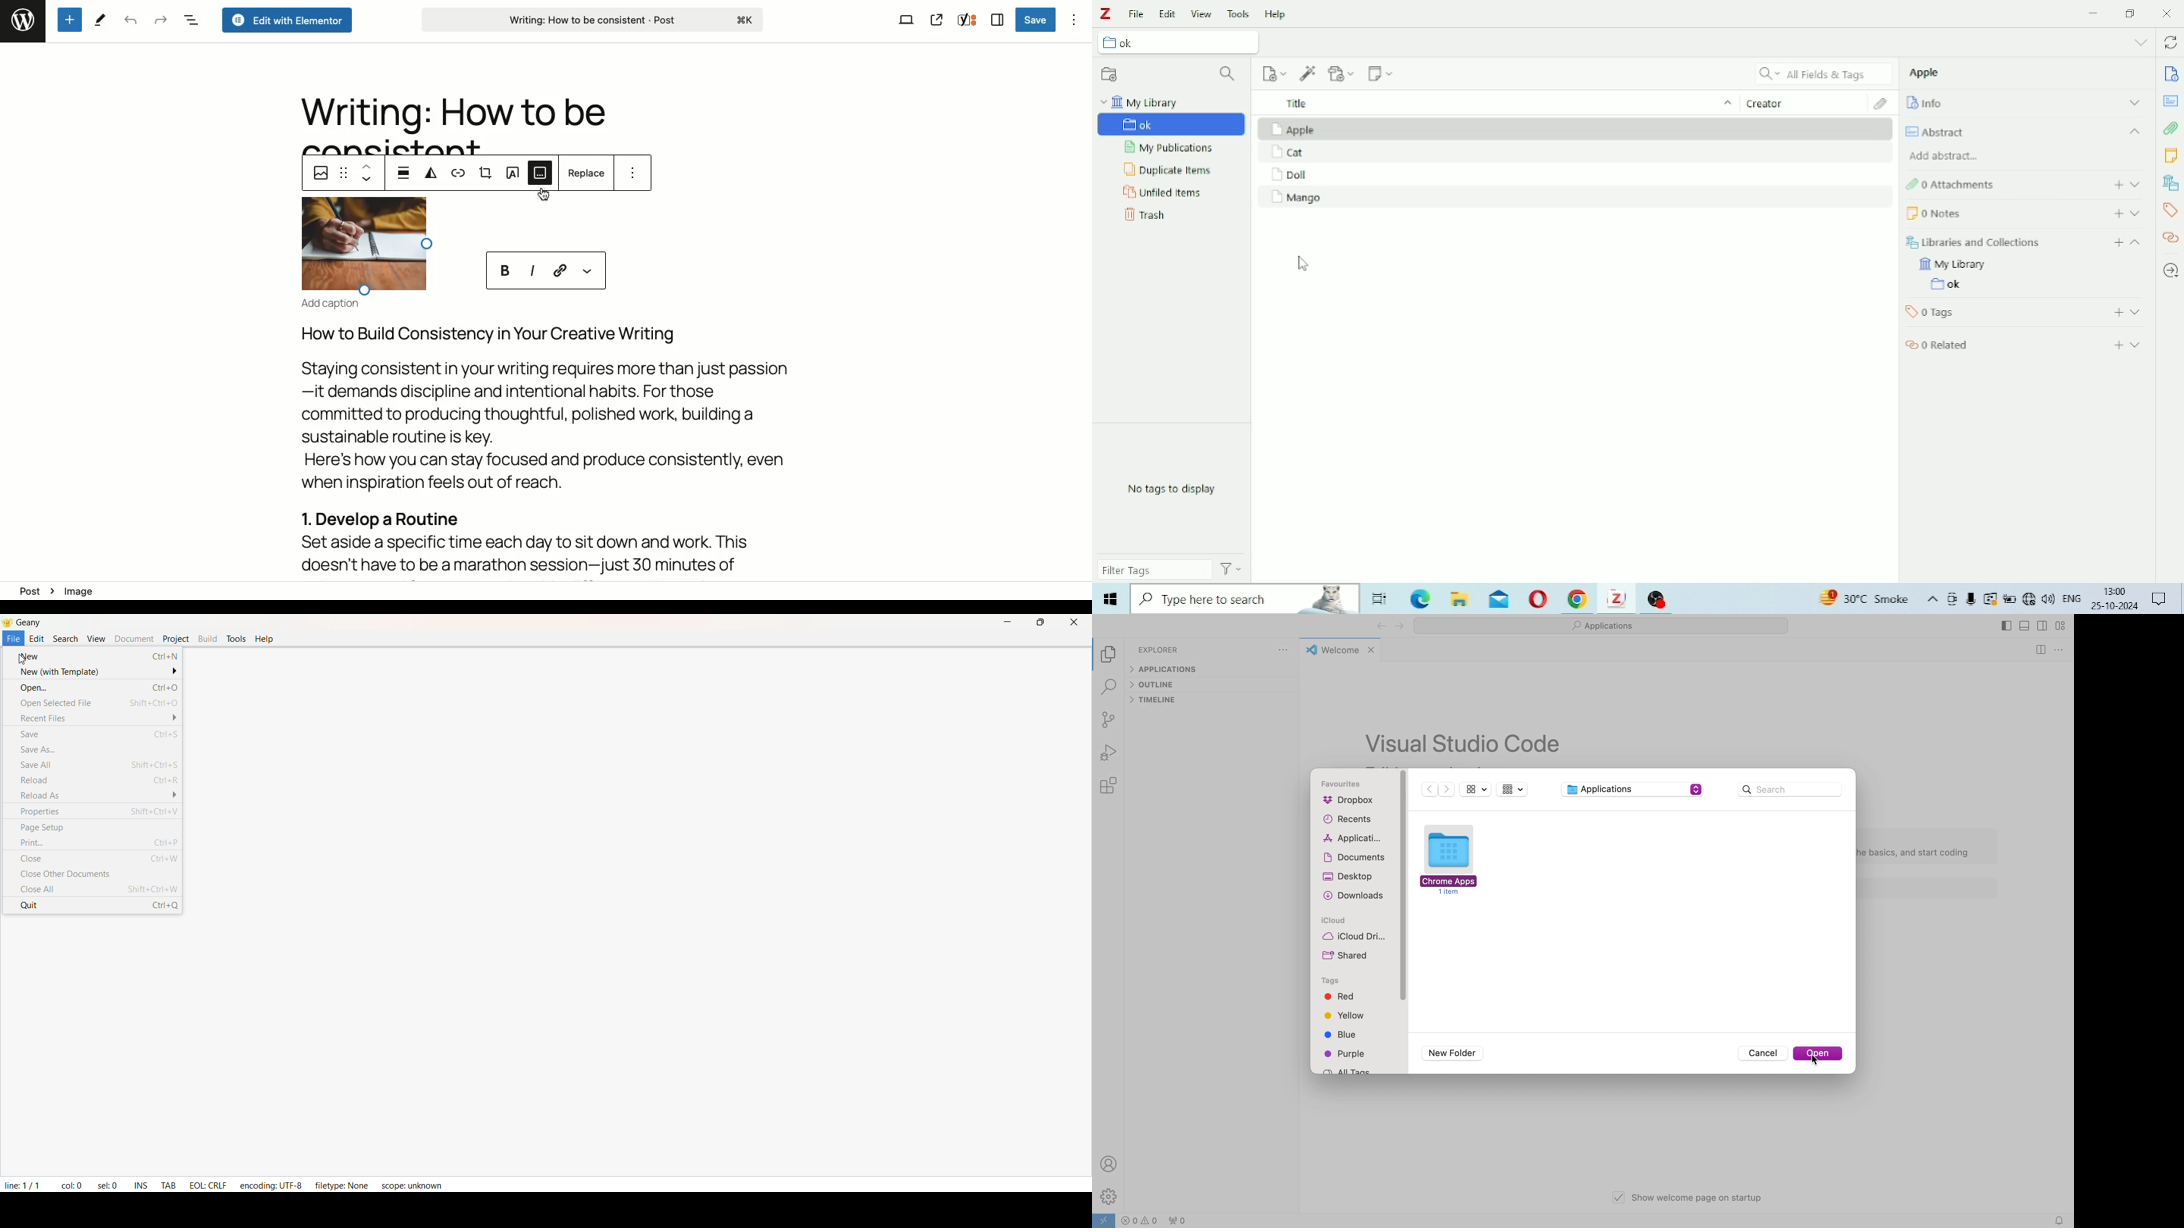  Describe the element at coordinates (507, 270) in the screenshot. I see `Bold` at that location.